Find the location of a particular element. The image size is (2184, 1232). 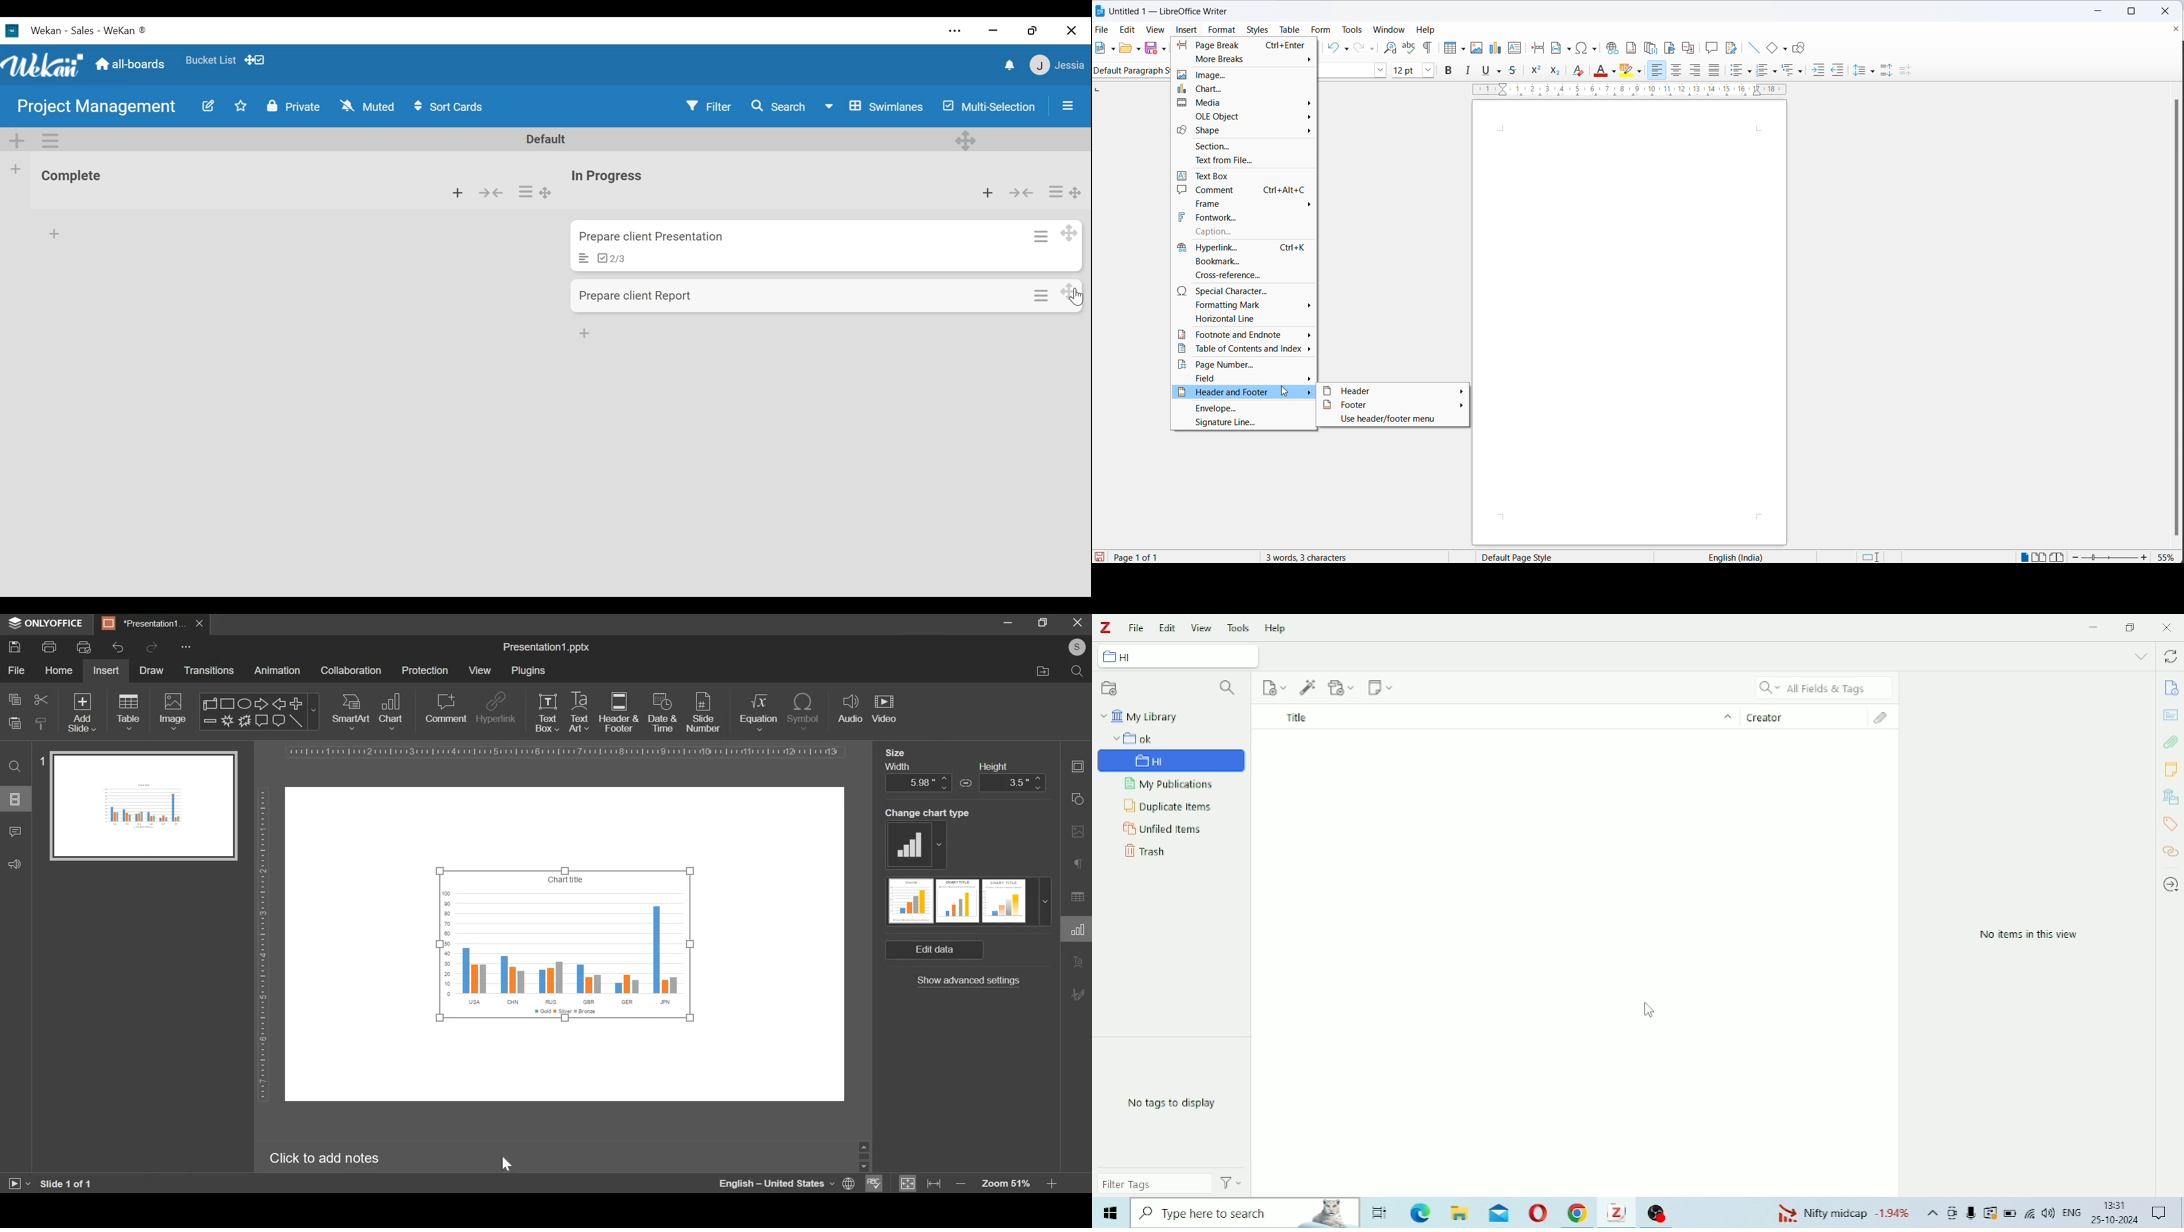

Title is located at coordinates (1495, 716).